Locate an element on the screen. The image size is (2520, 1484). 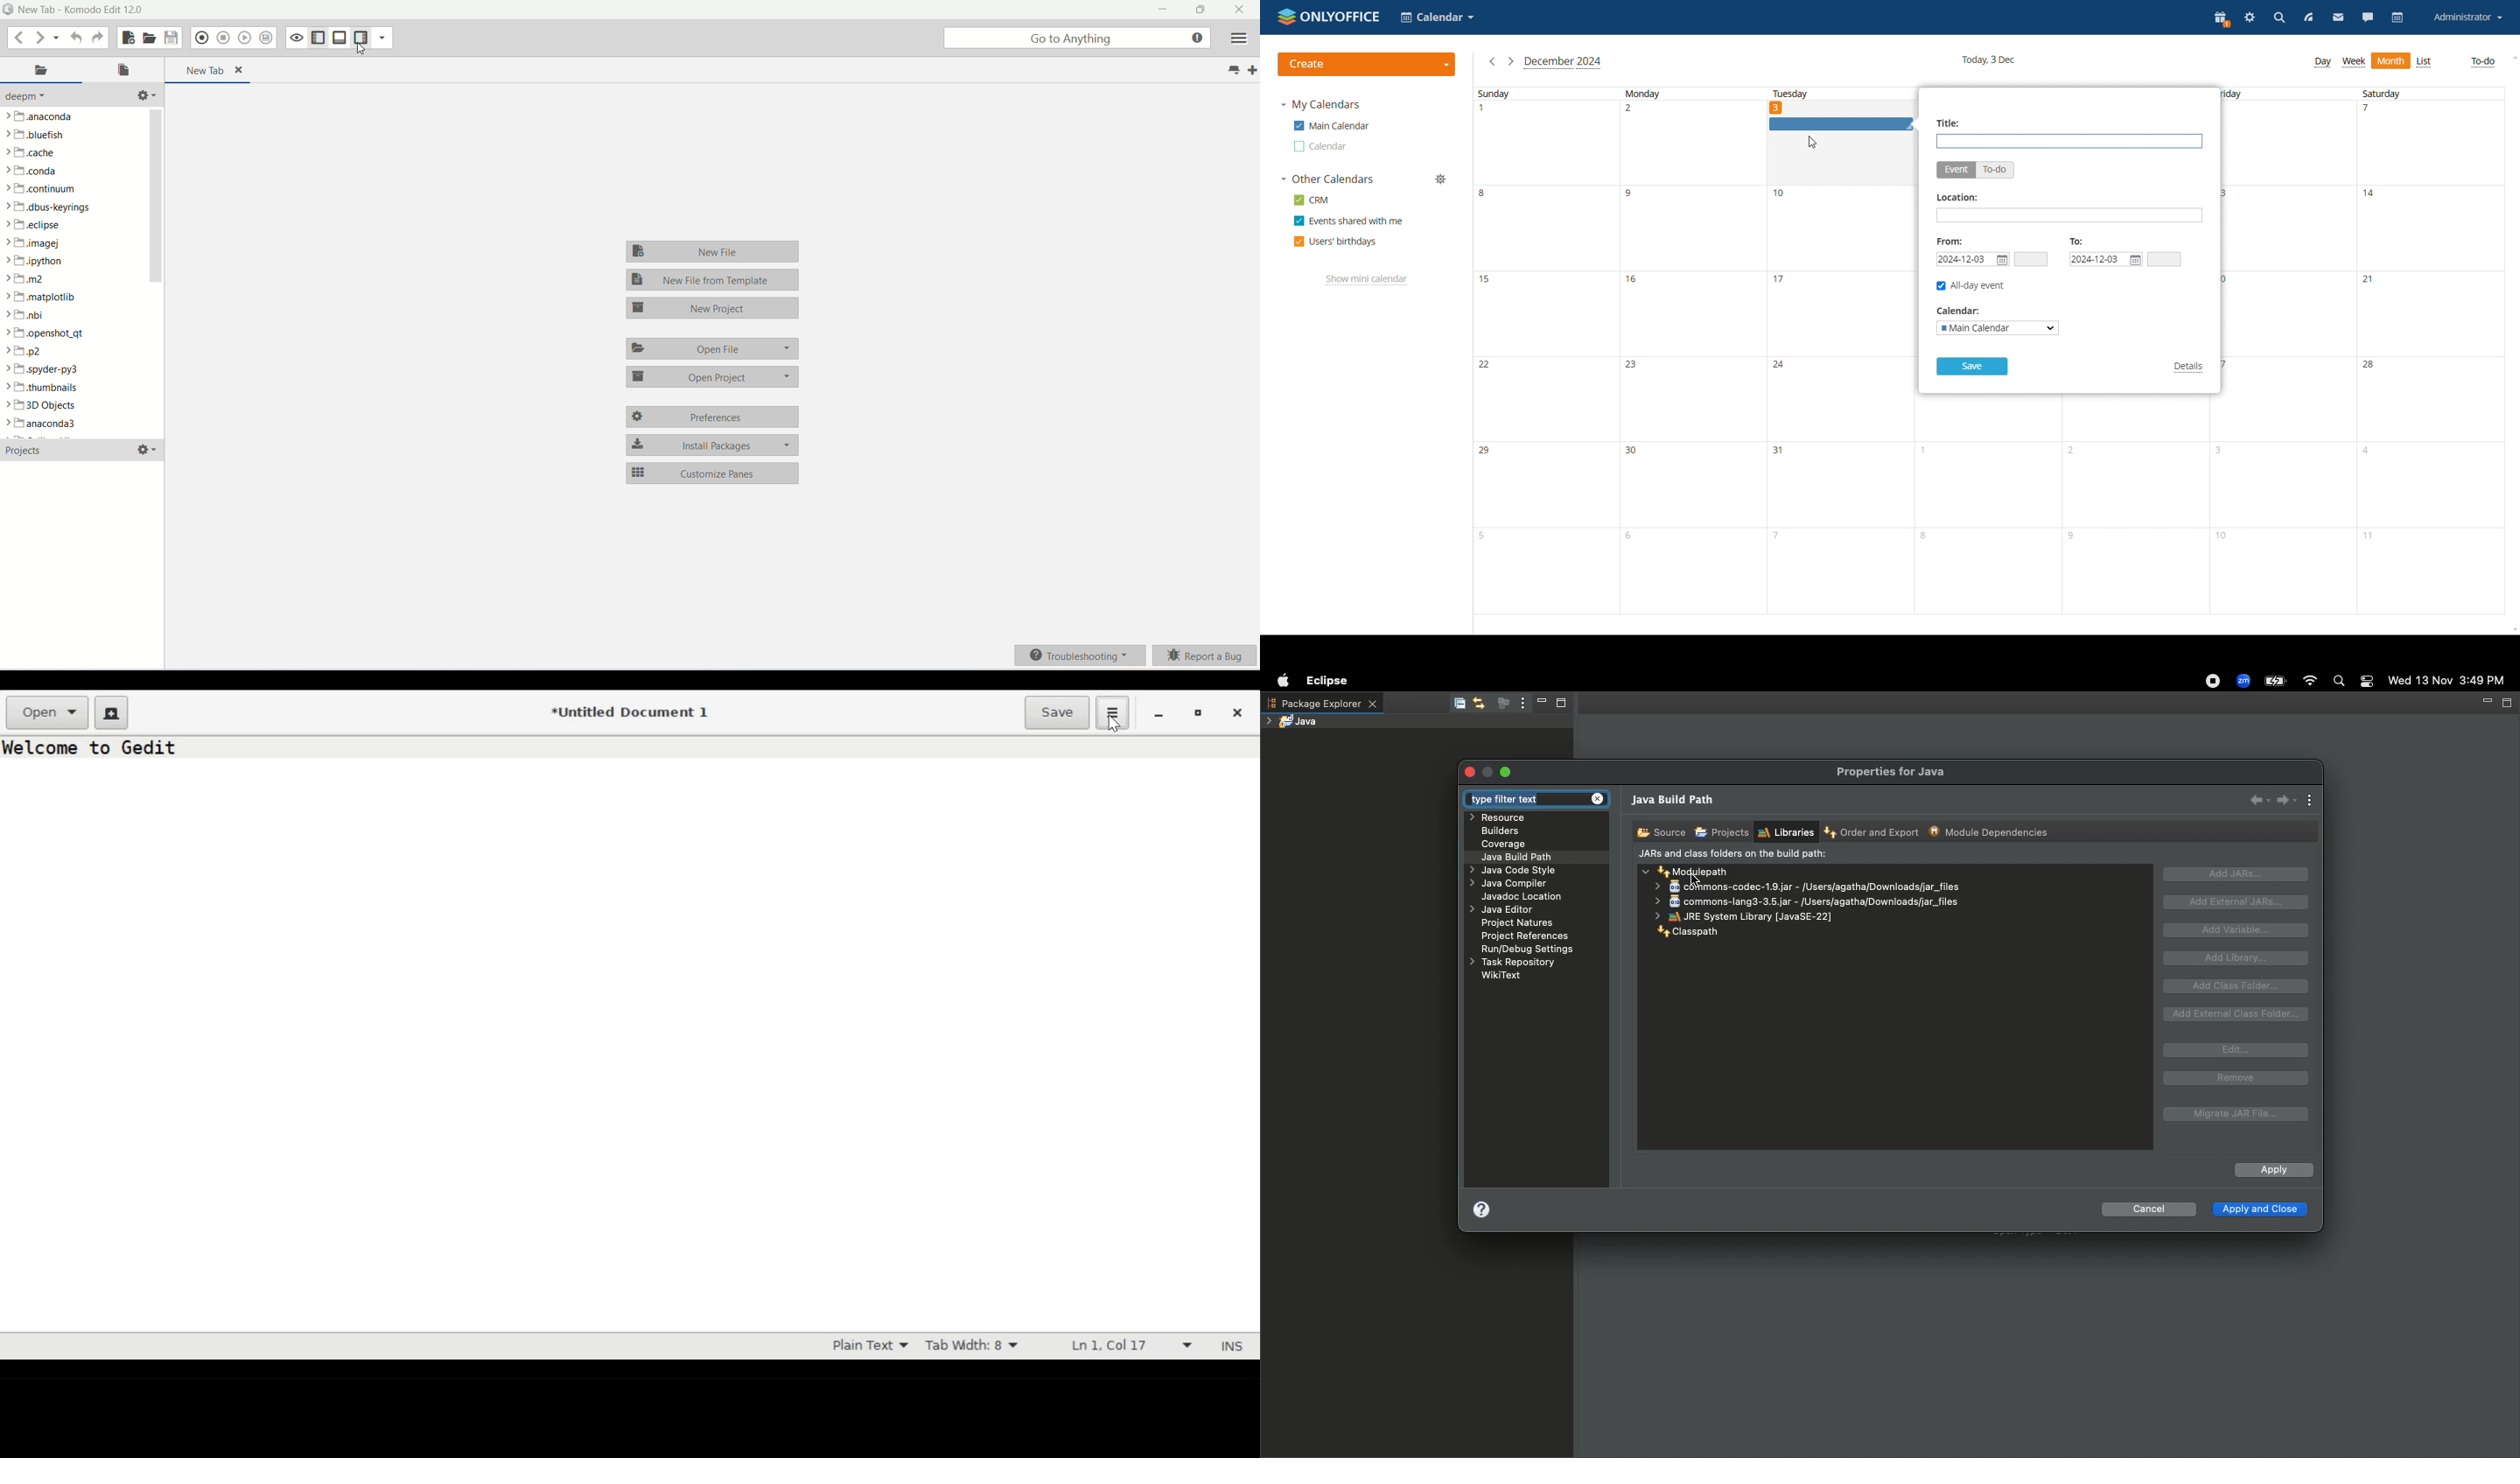
mail is located at coordinates (2339, 18).